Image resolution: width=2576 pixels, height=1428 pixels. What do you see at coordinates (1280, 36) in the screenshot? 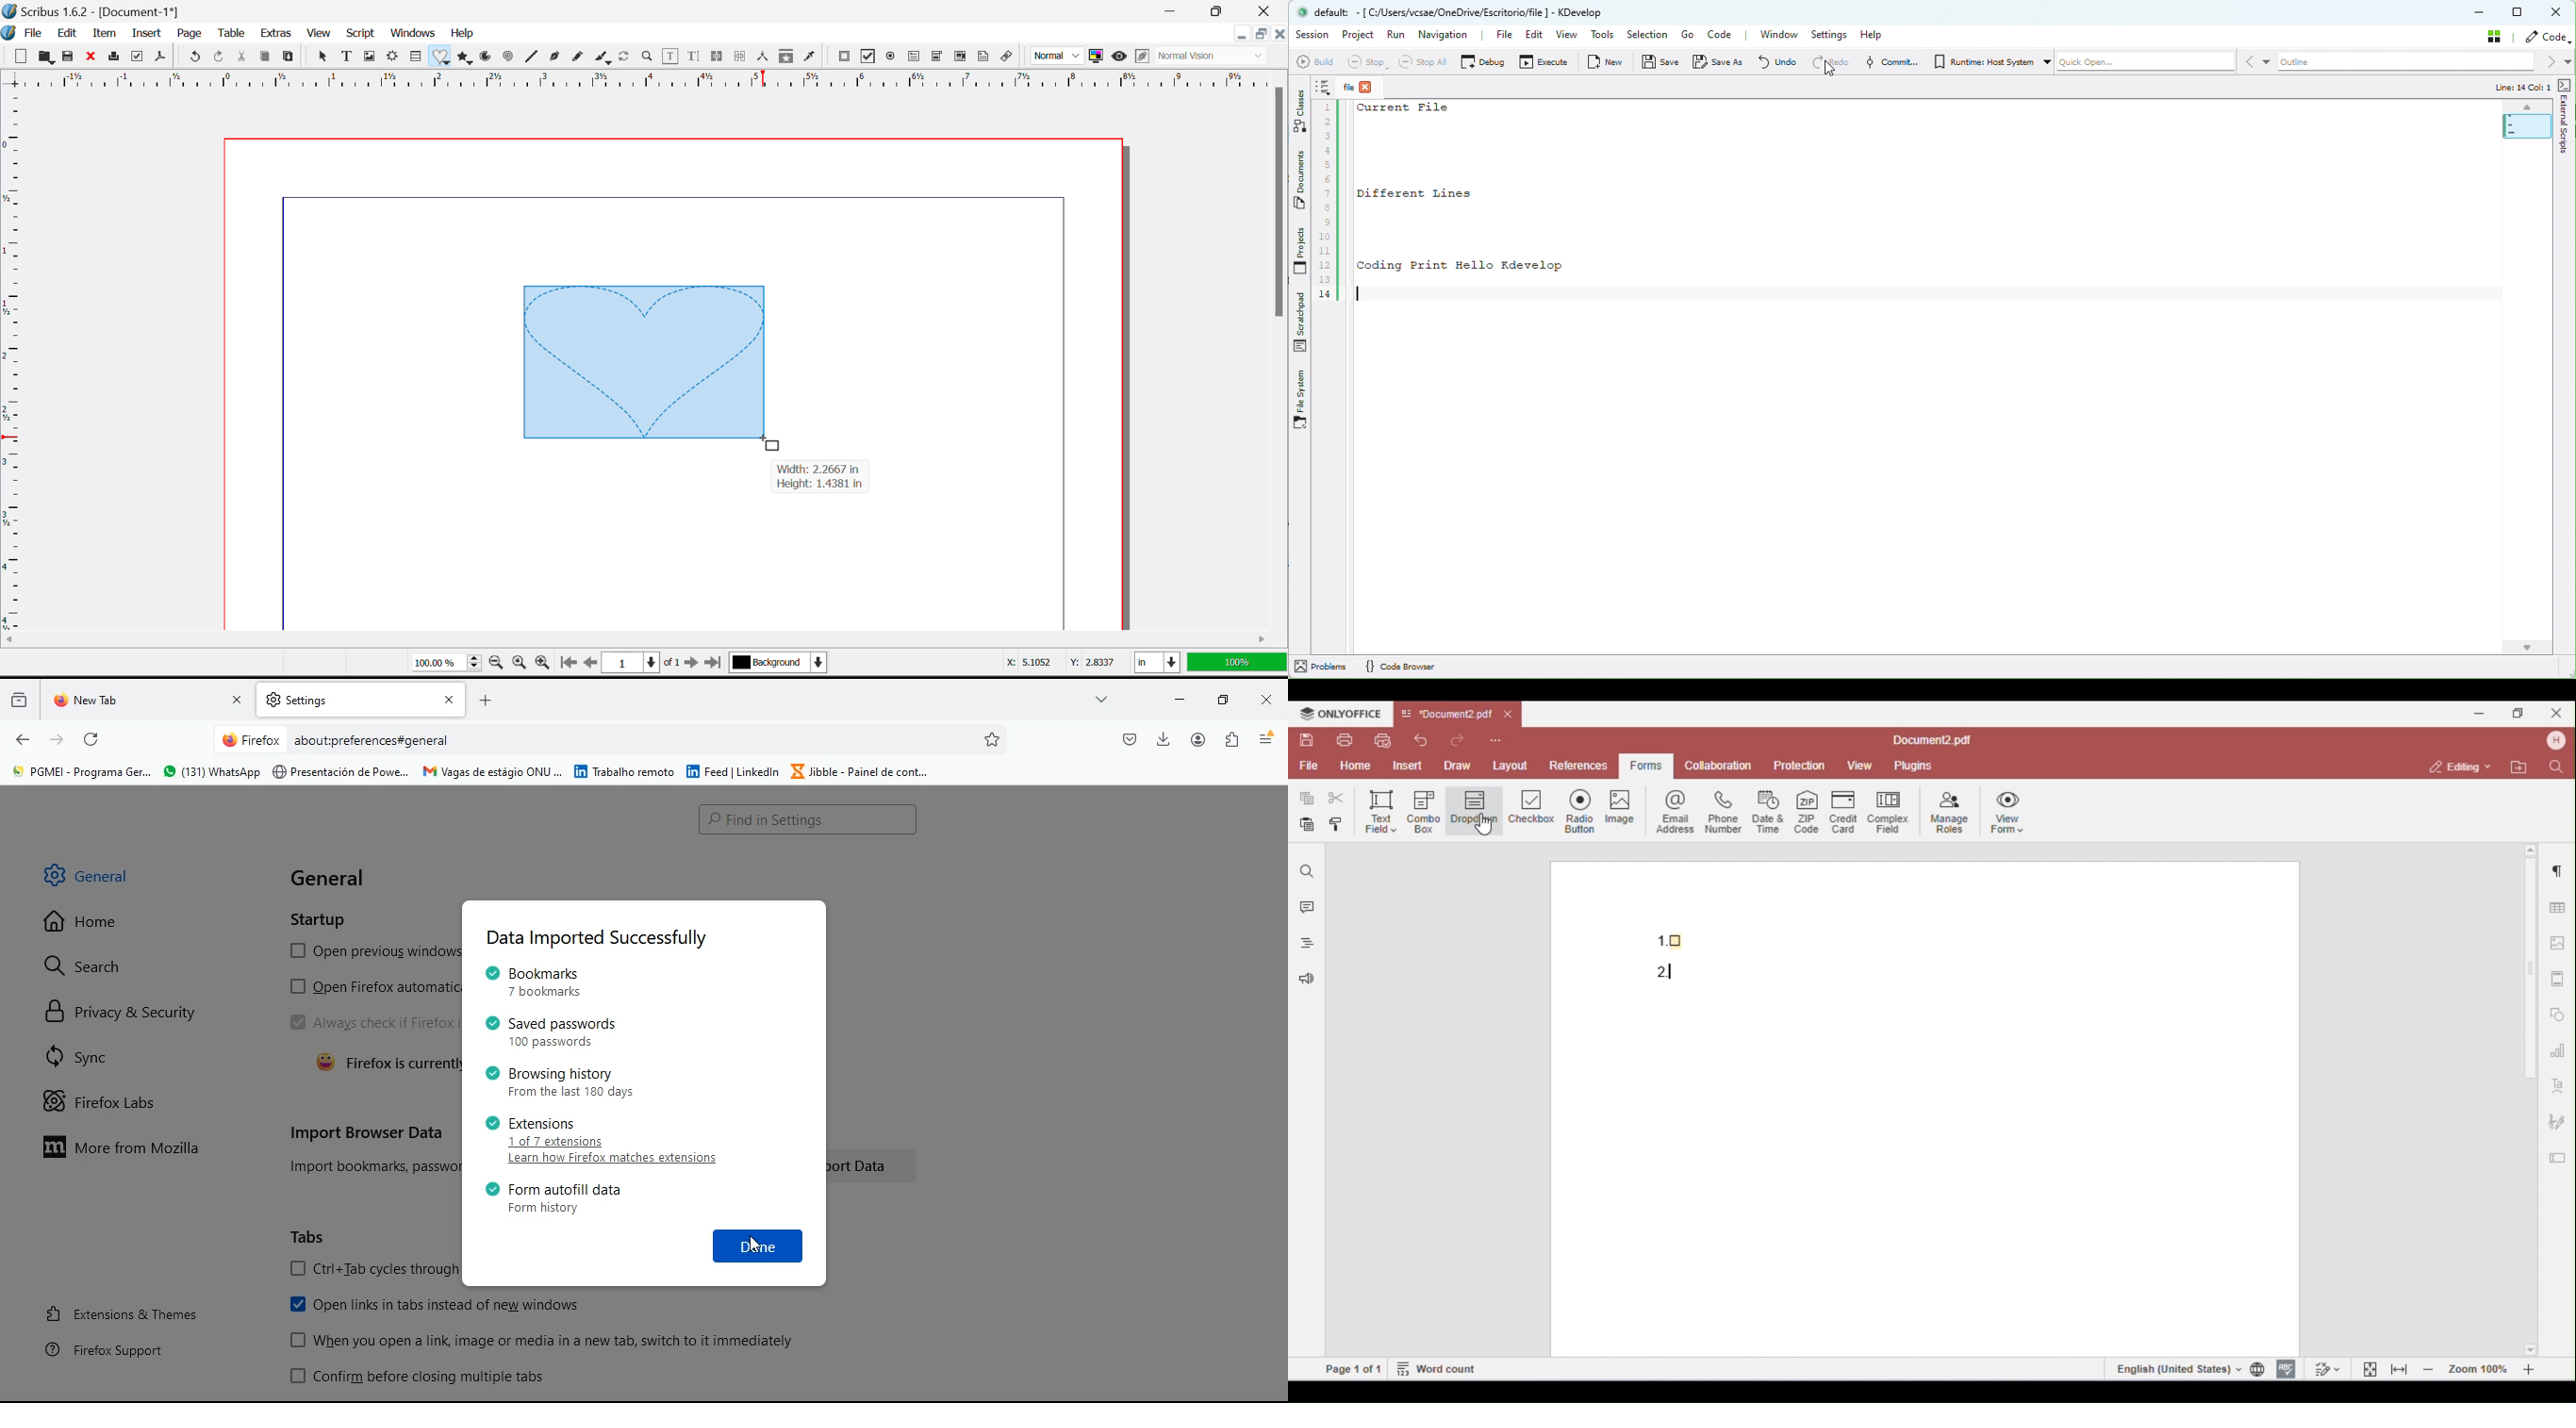
I see `Close` at bounding box center [1280, 36].